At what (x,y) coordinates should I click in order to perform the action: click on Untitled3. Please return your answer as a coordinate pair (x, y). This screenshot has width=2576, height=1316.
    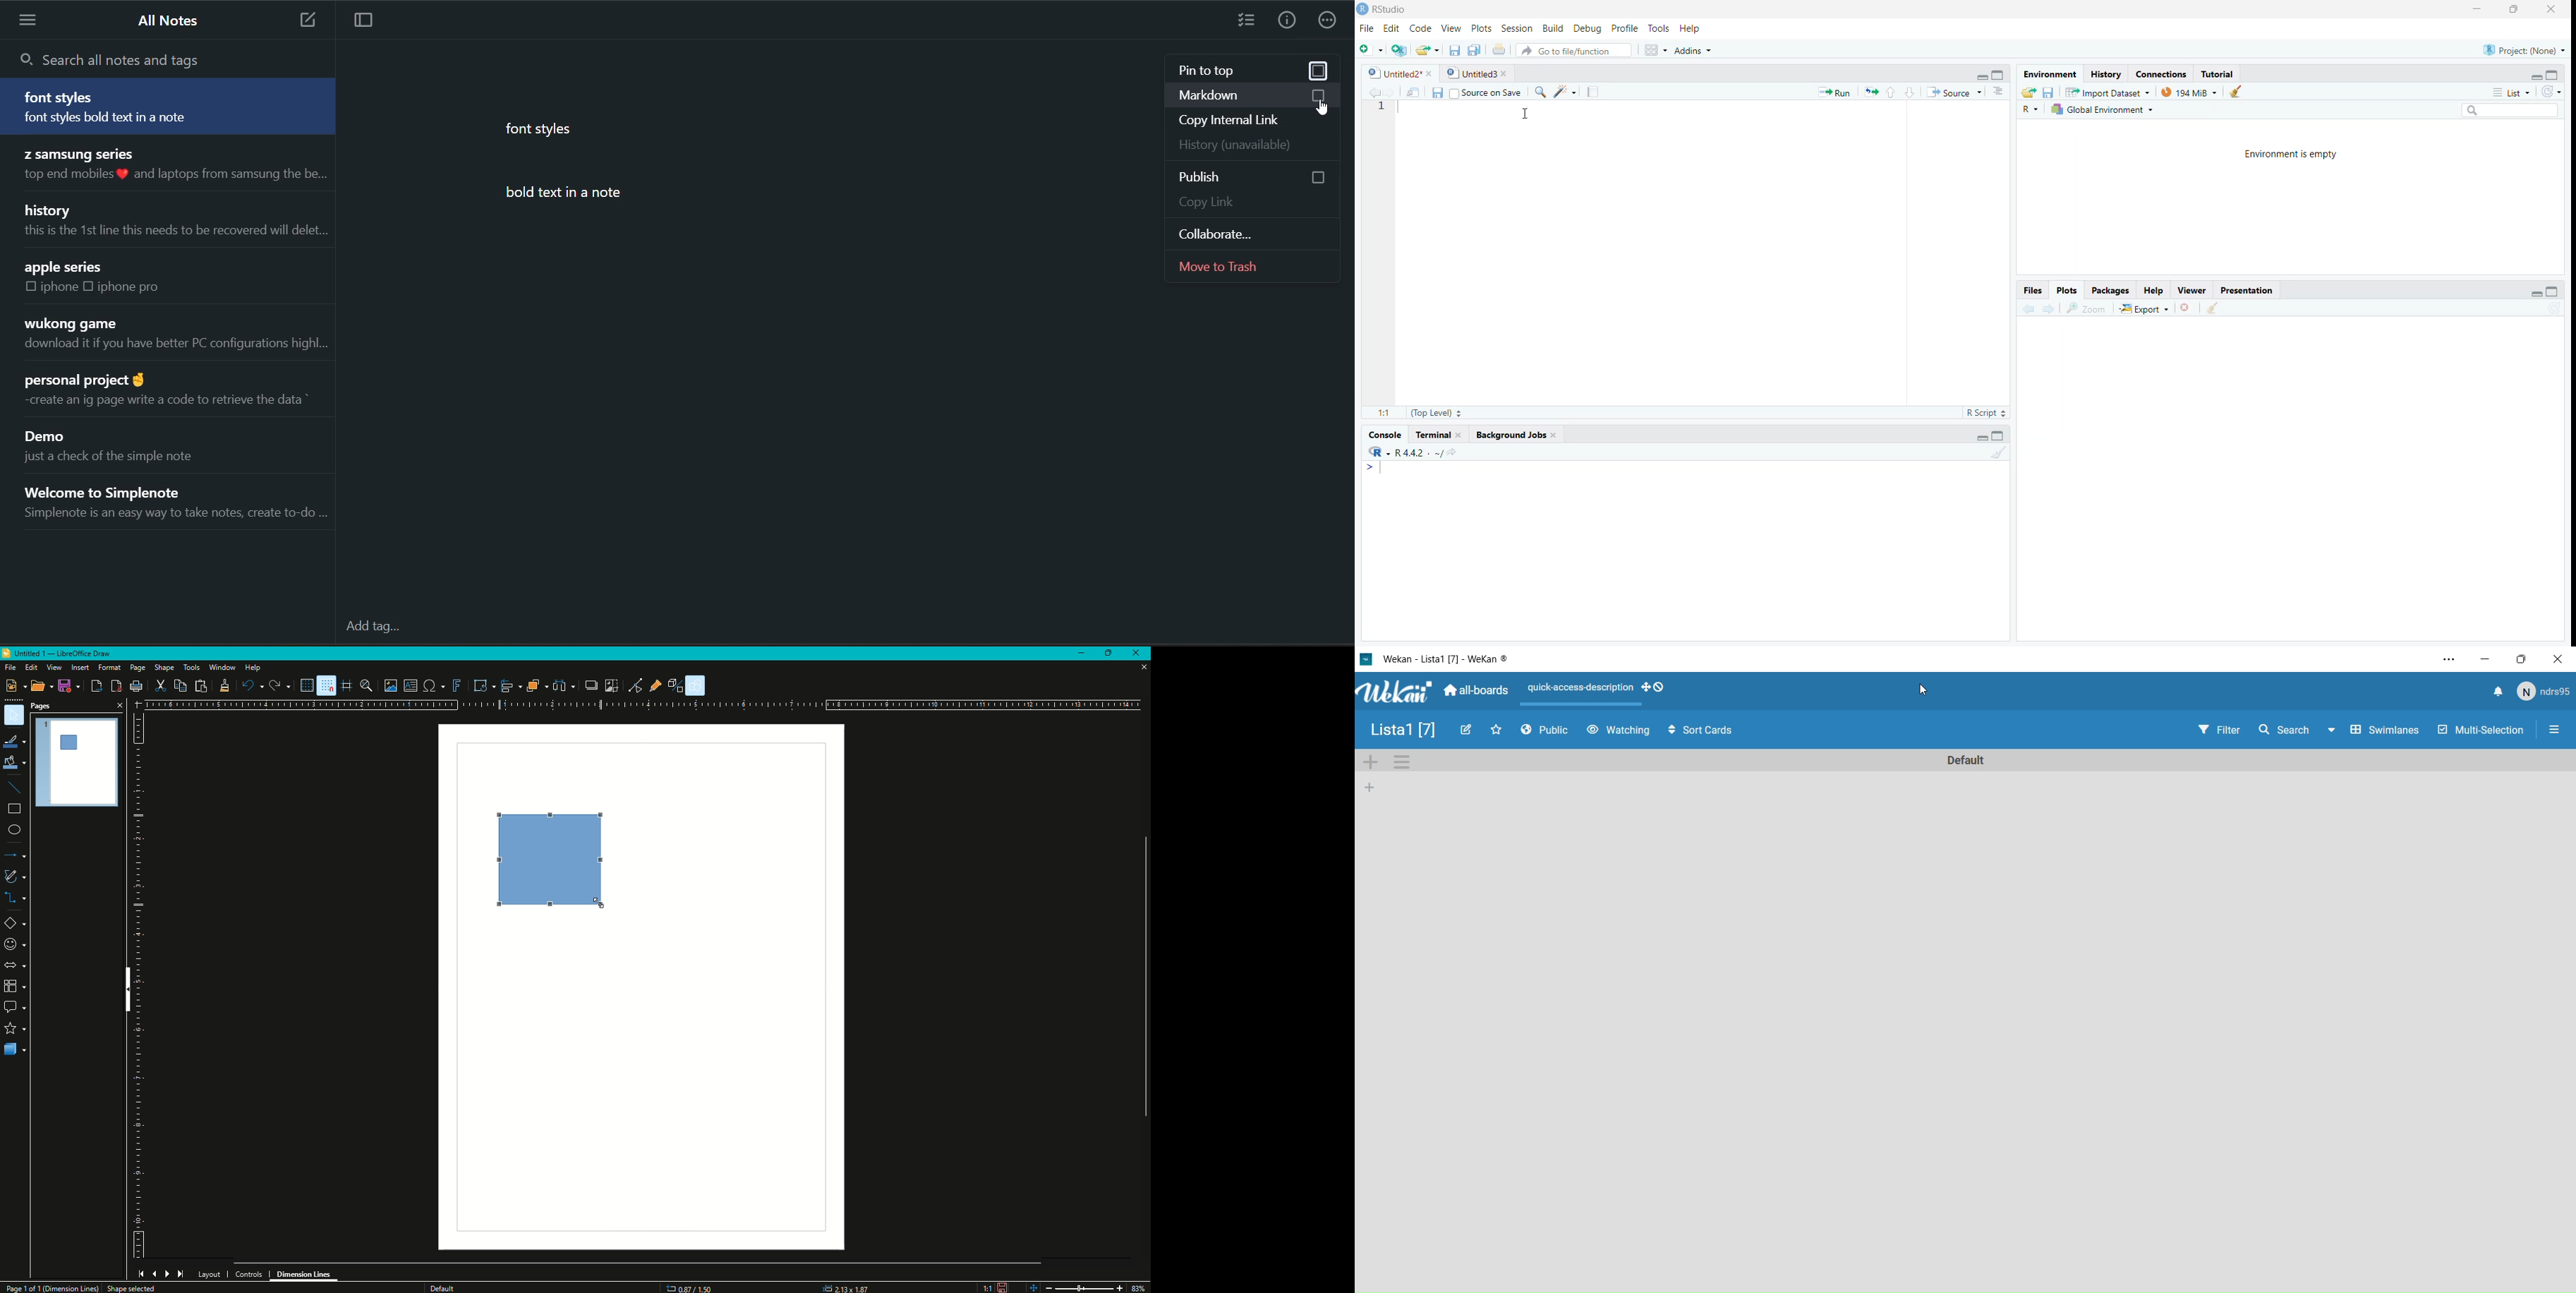
    Looking at the image, I should click on (1479, 74).